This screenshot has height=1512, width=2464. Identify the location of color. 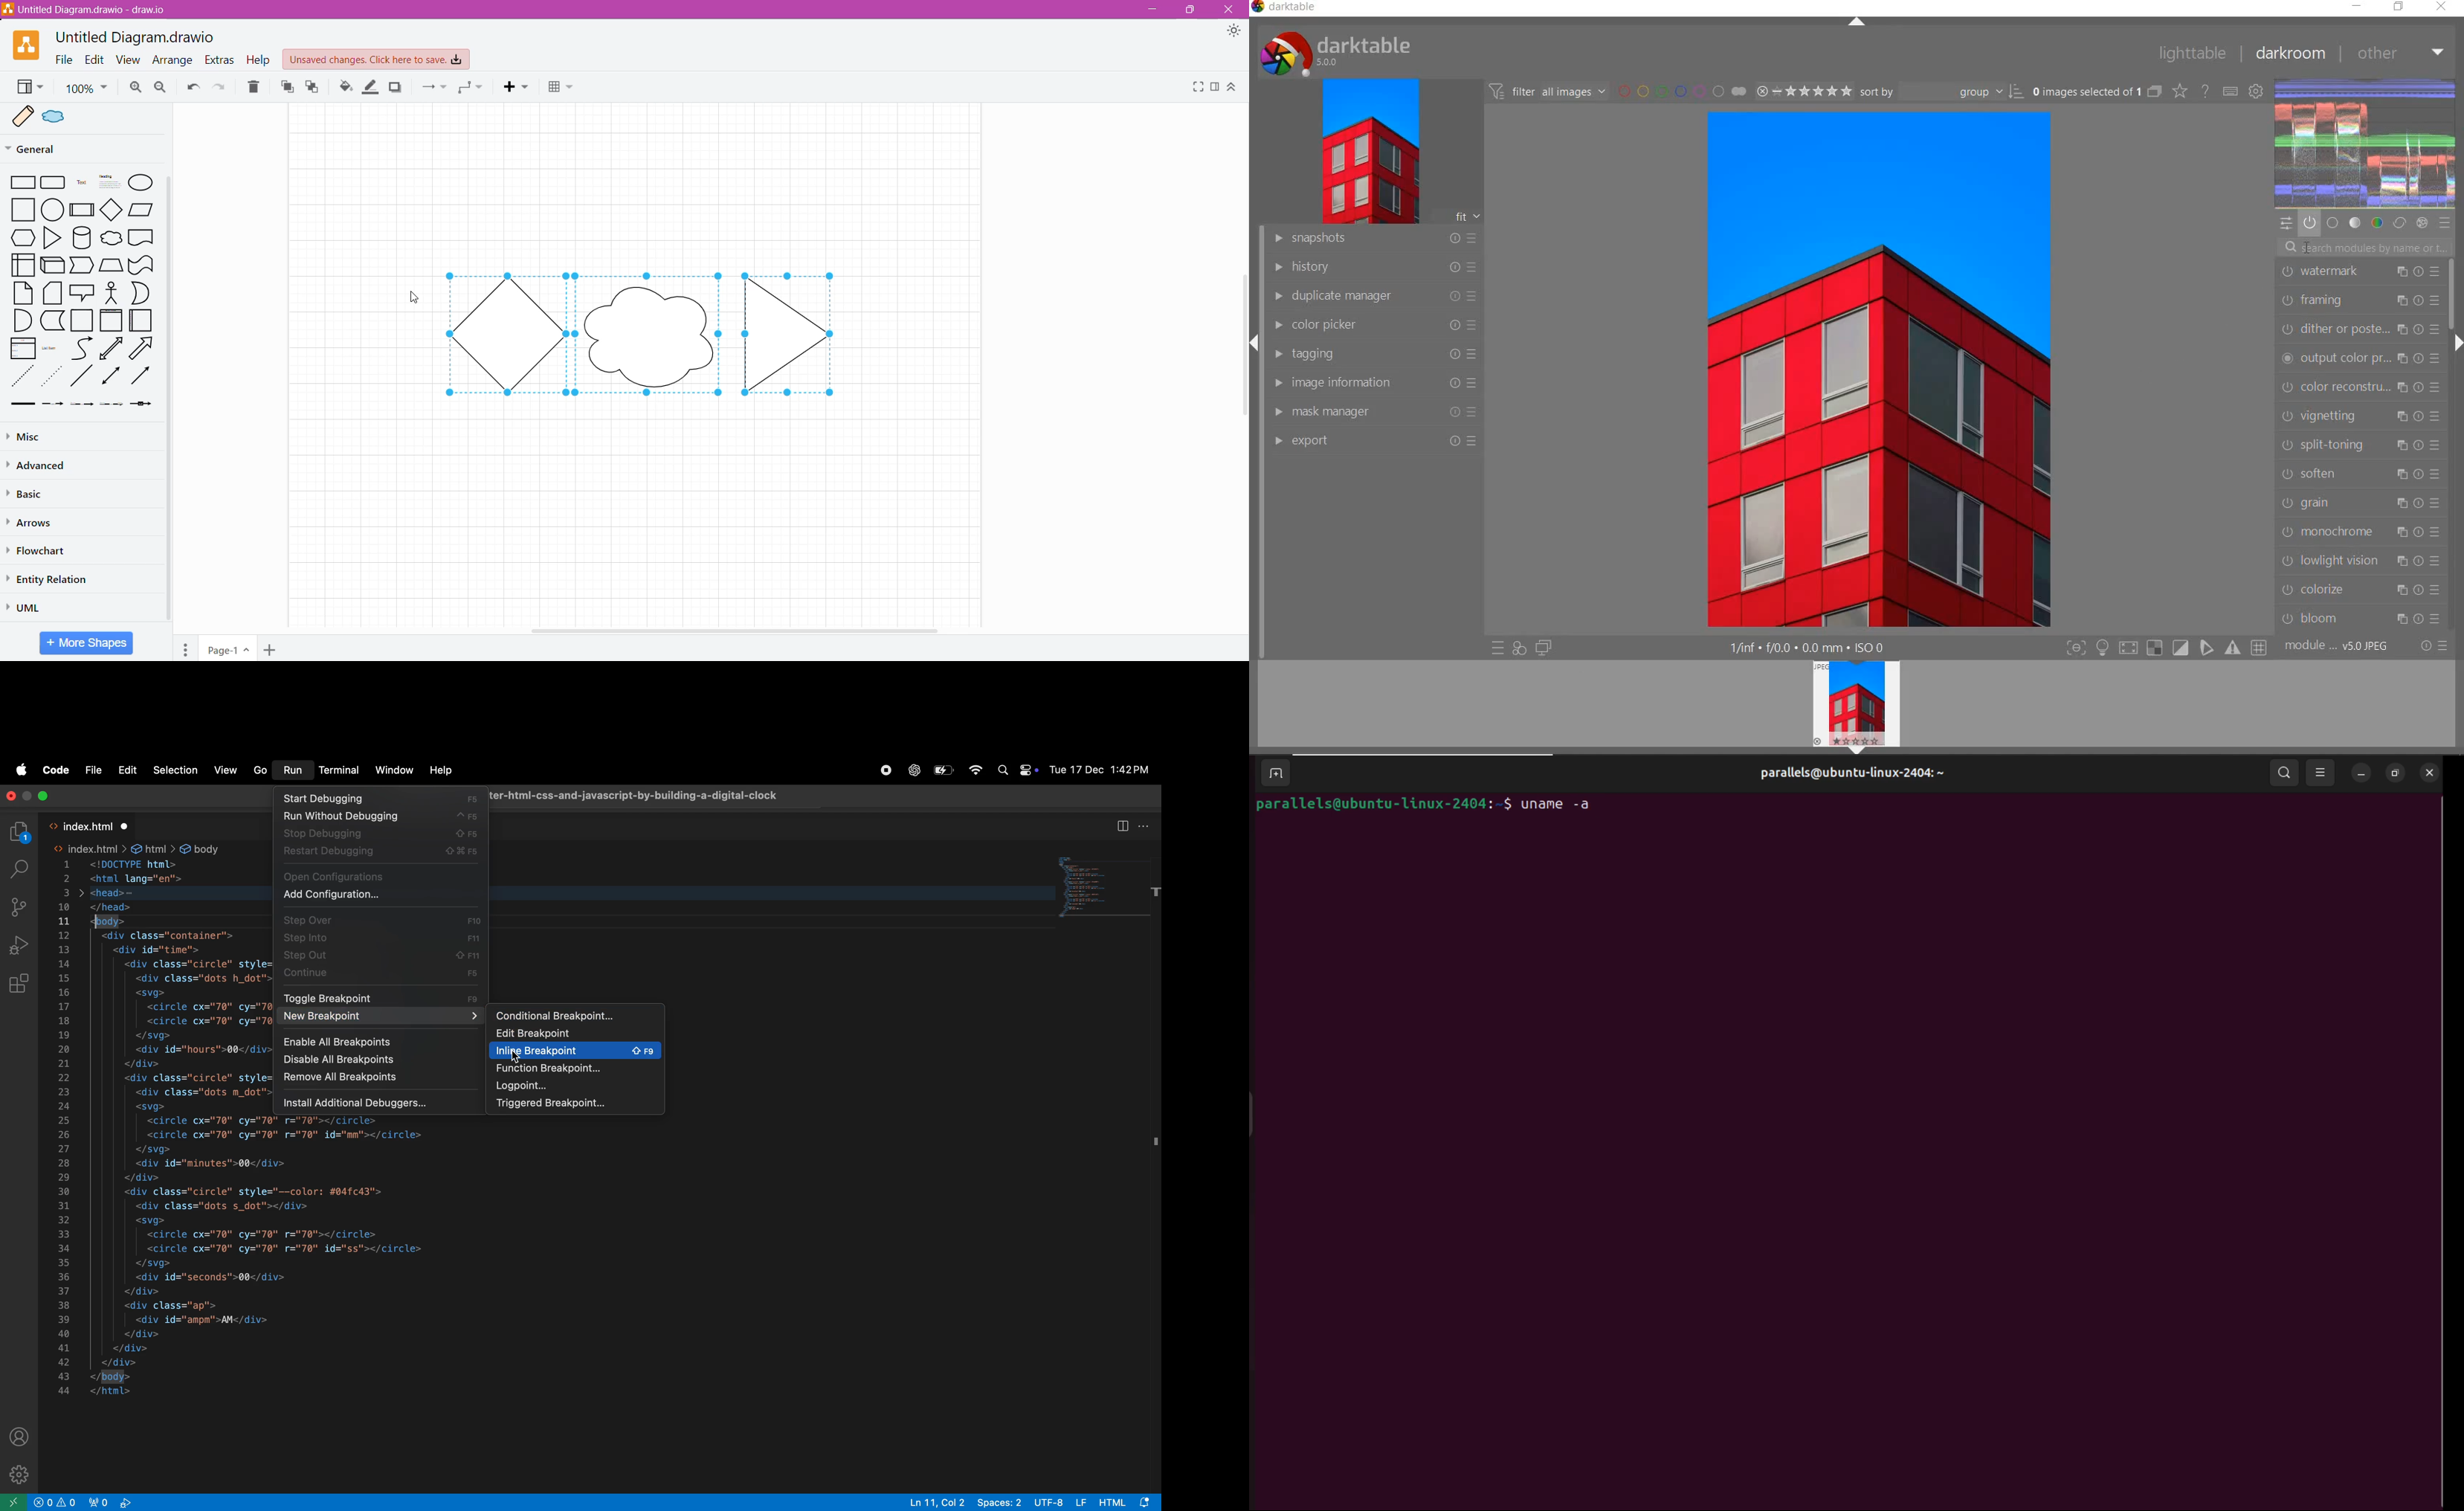
(2377, 223).